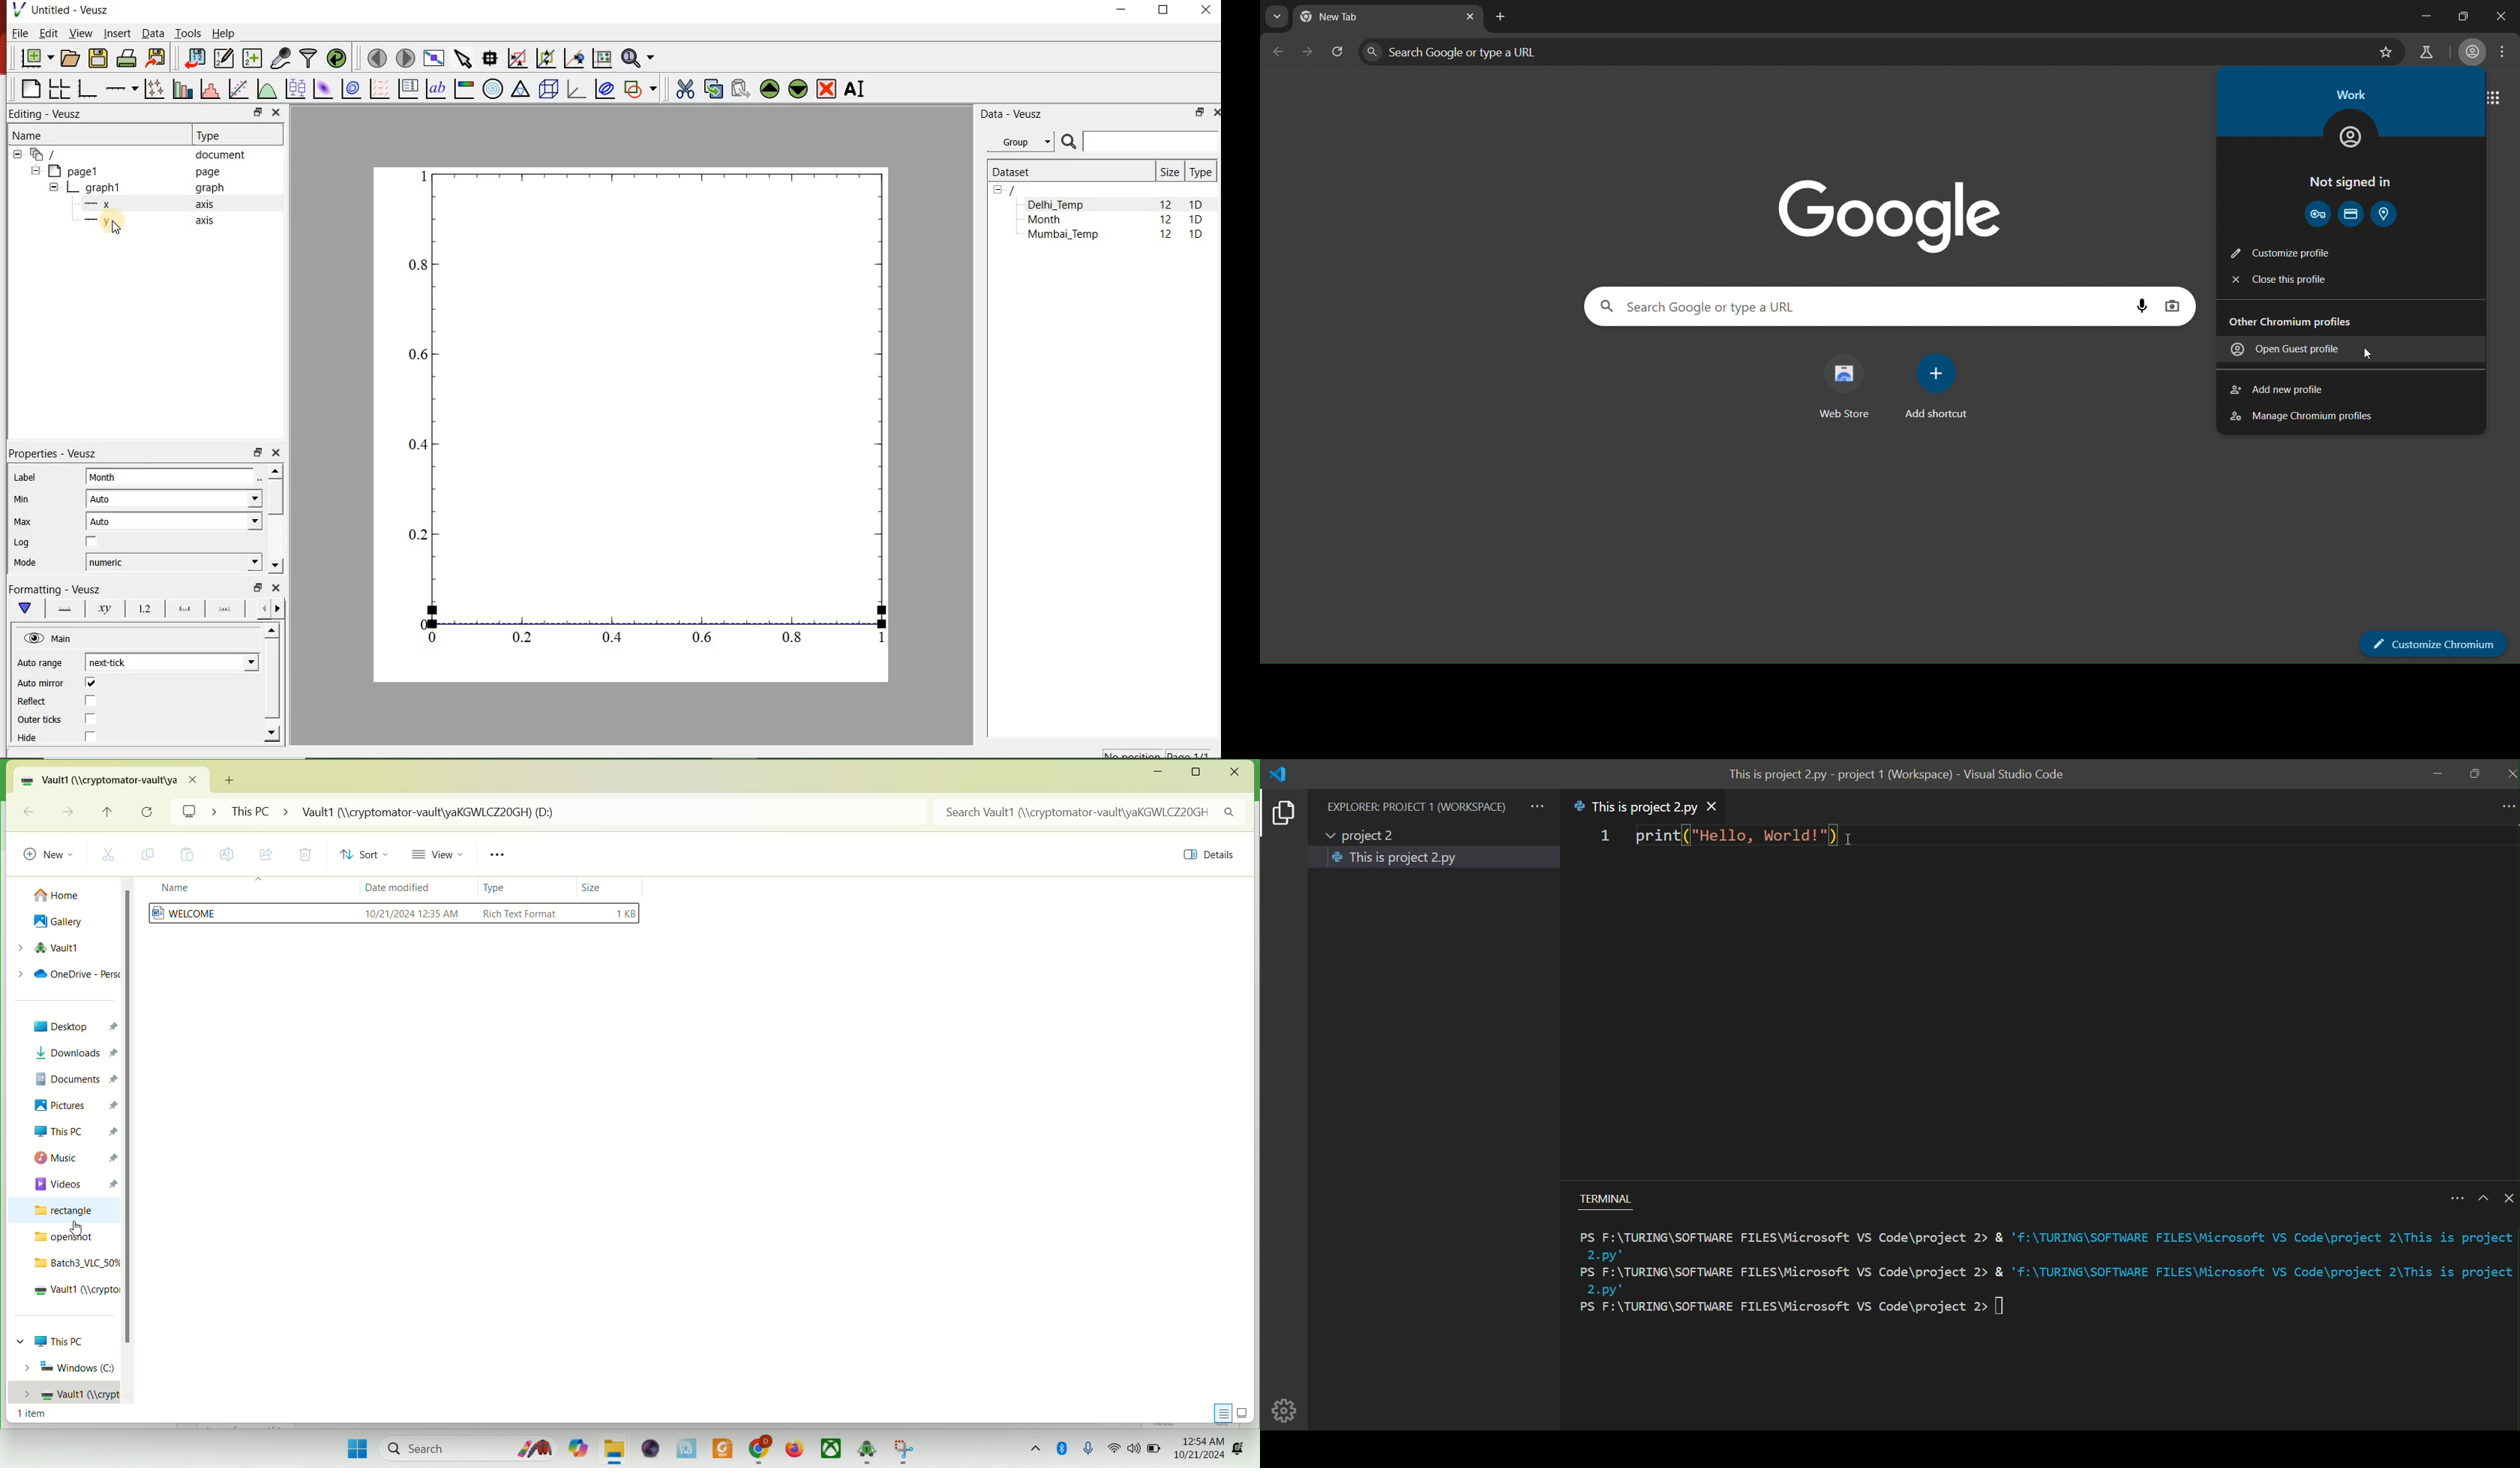  Describe the element at coordinates (1201, 172) in the screenshot. I see `Type` at that location.